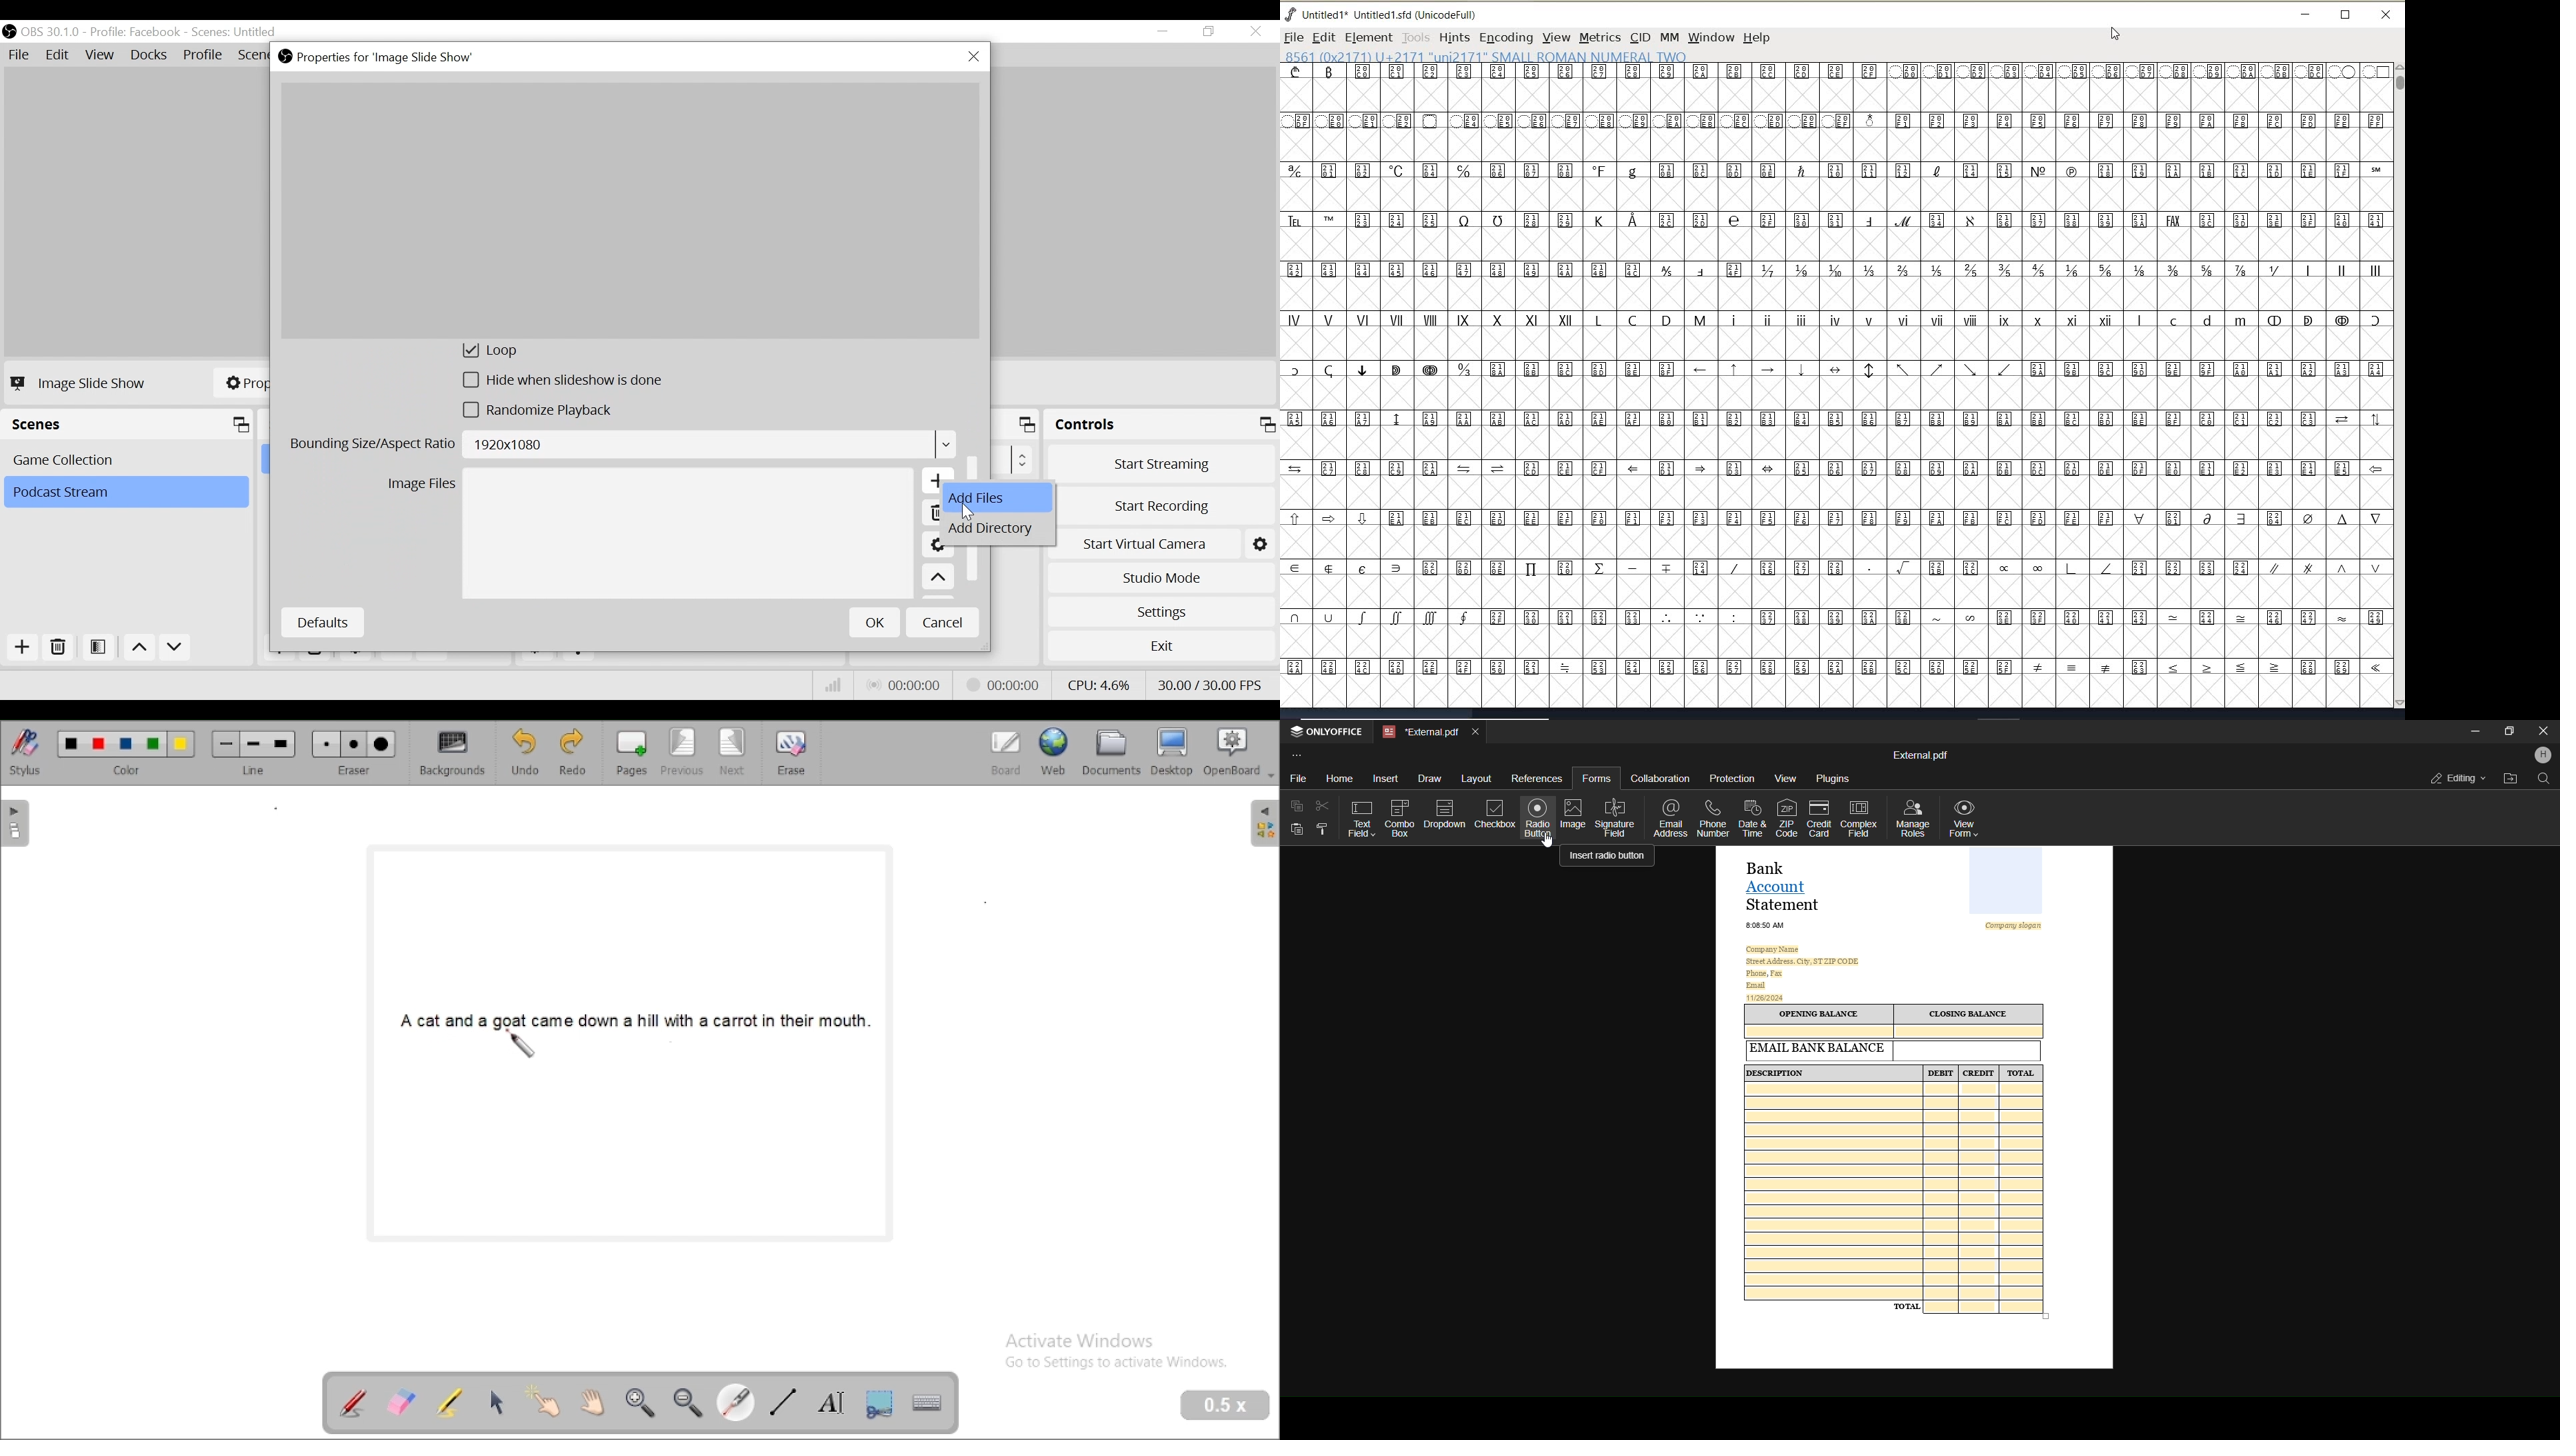  Describe the element at coordinates (1323, 37) in the screenshot. I see `EDIT` at that location.